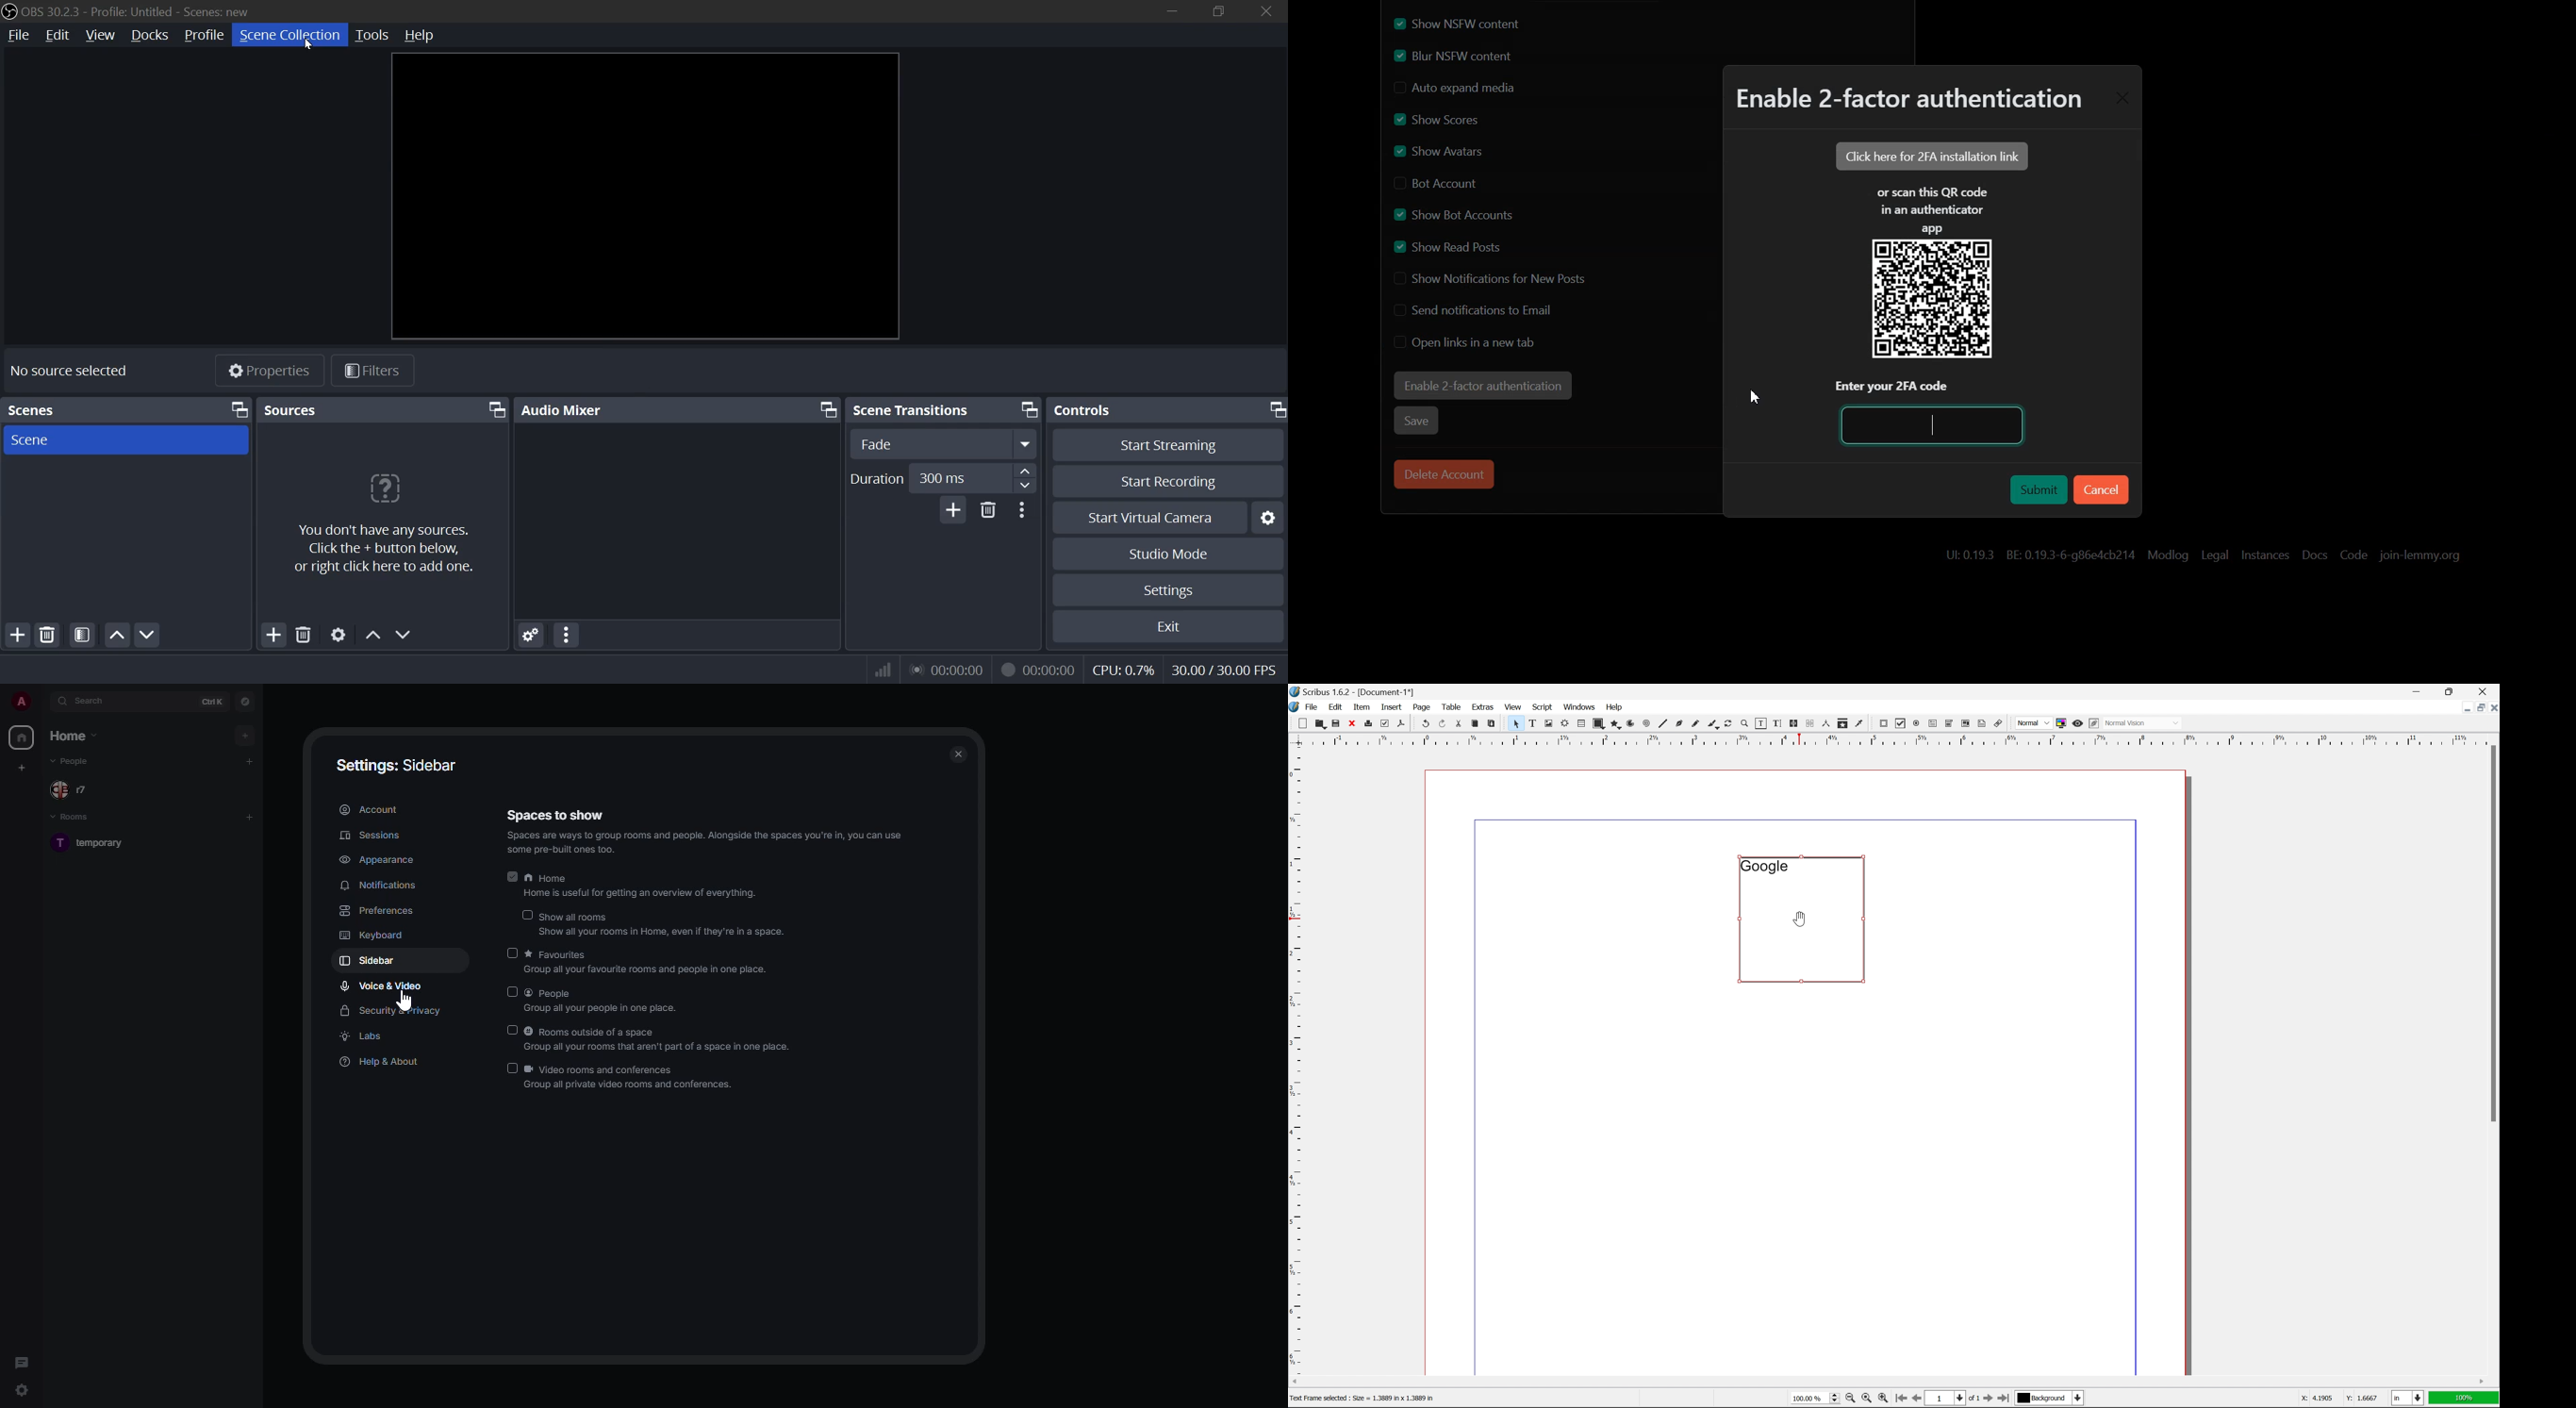 This screenshot has height=1428, width=2576. I want to click on no source selected, so click(71, 371).